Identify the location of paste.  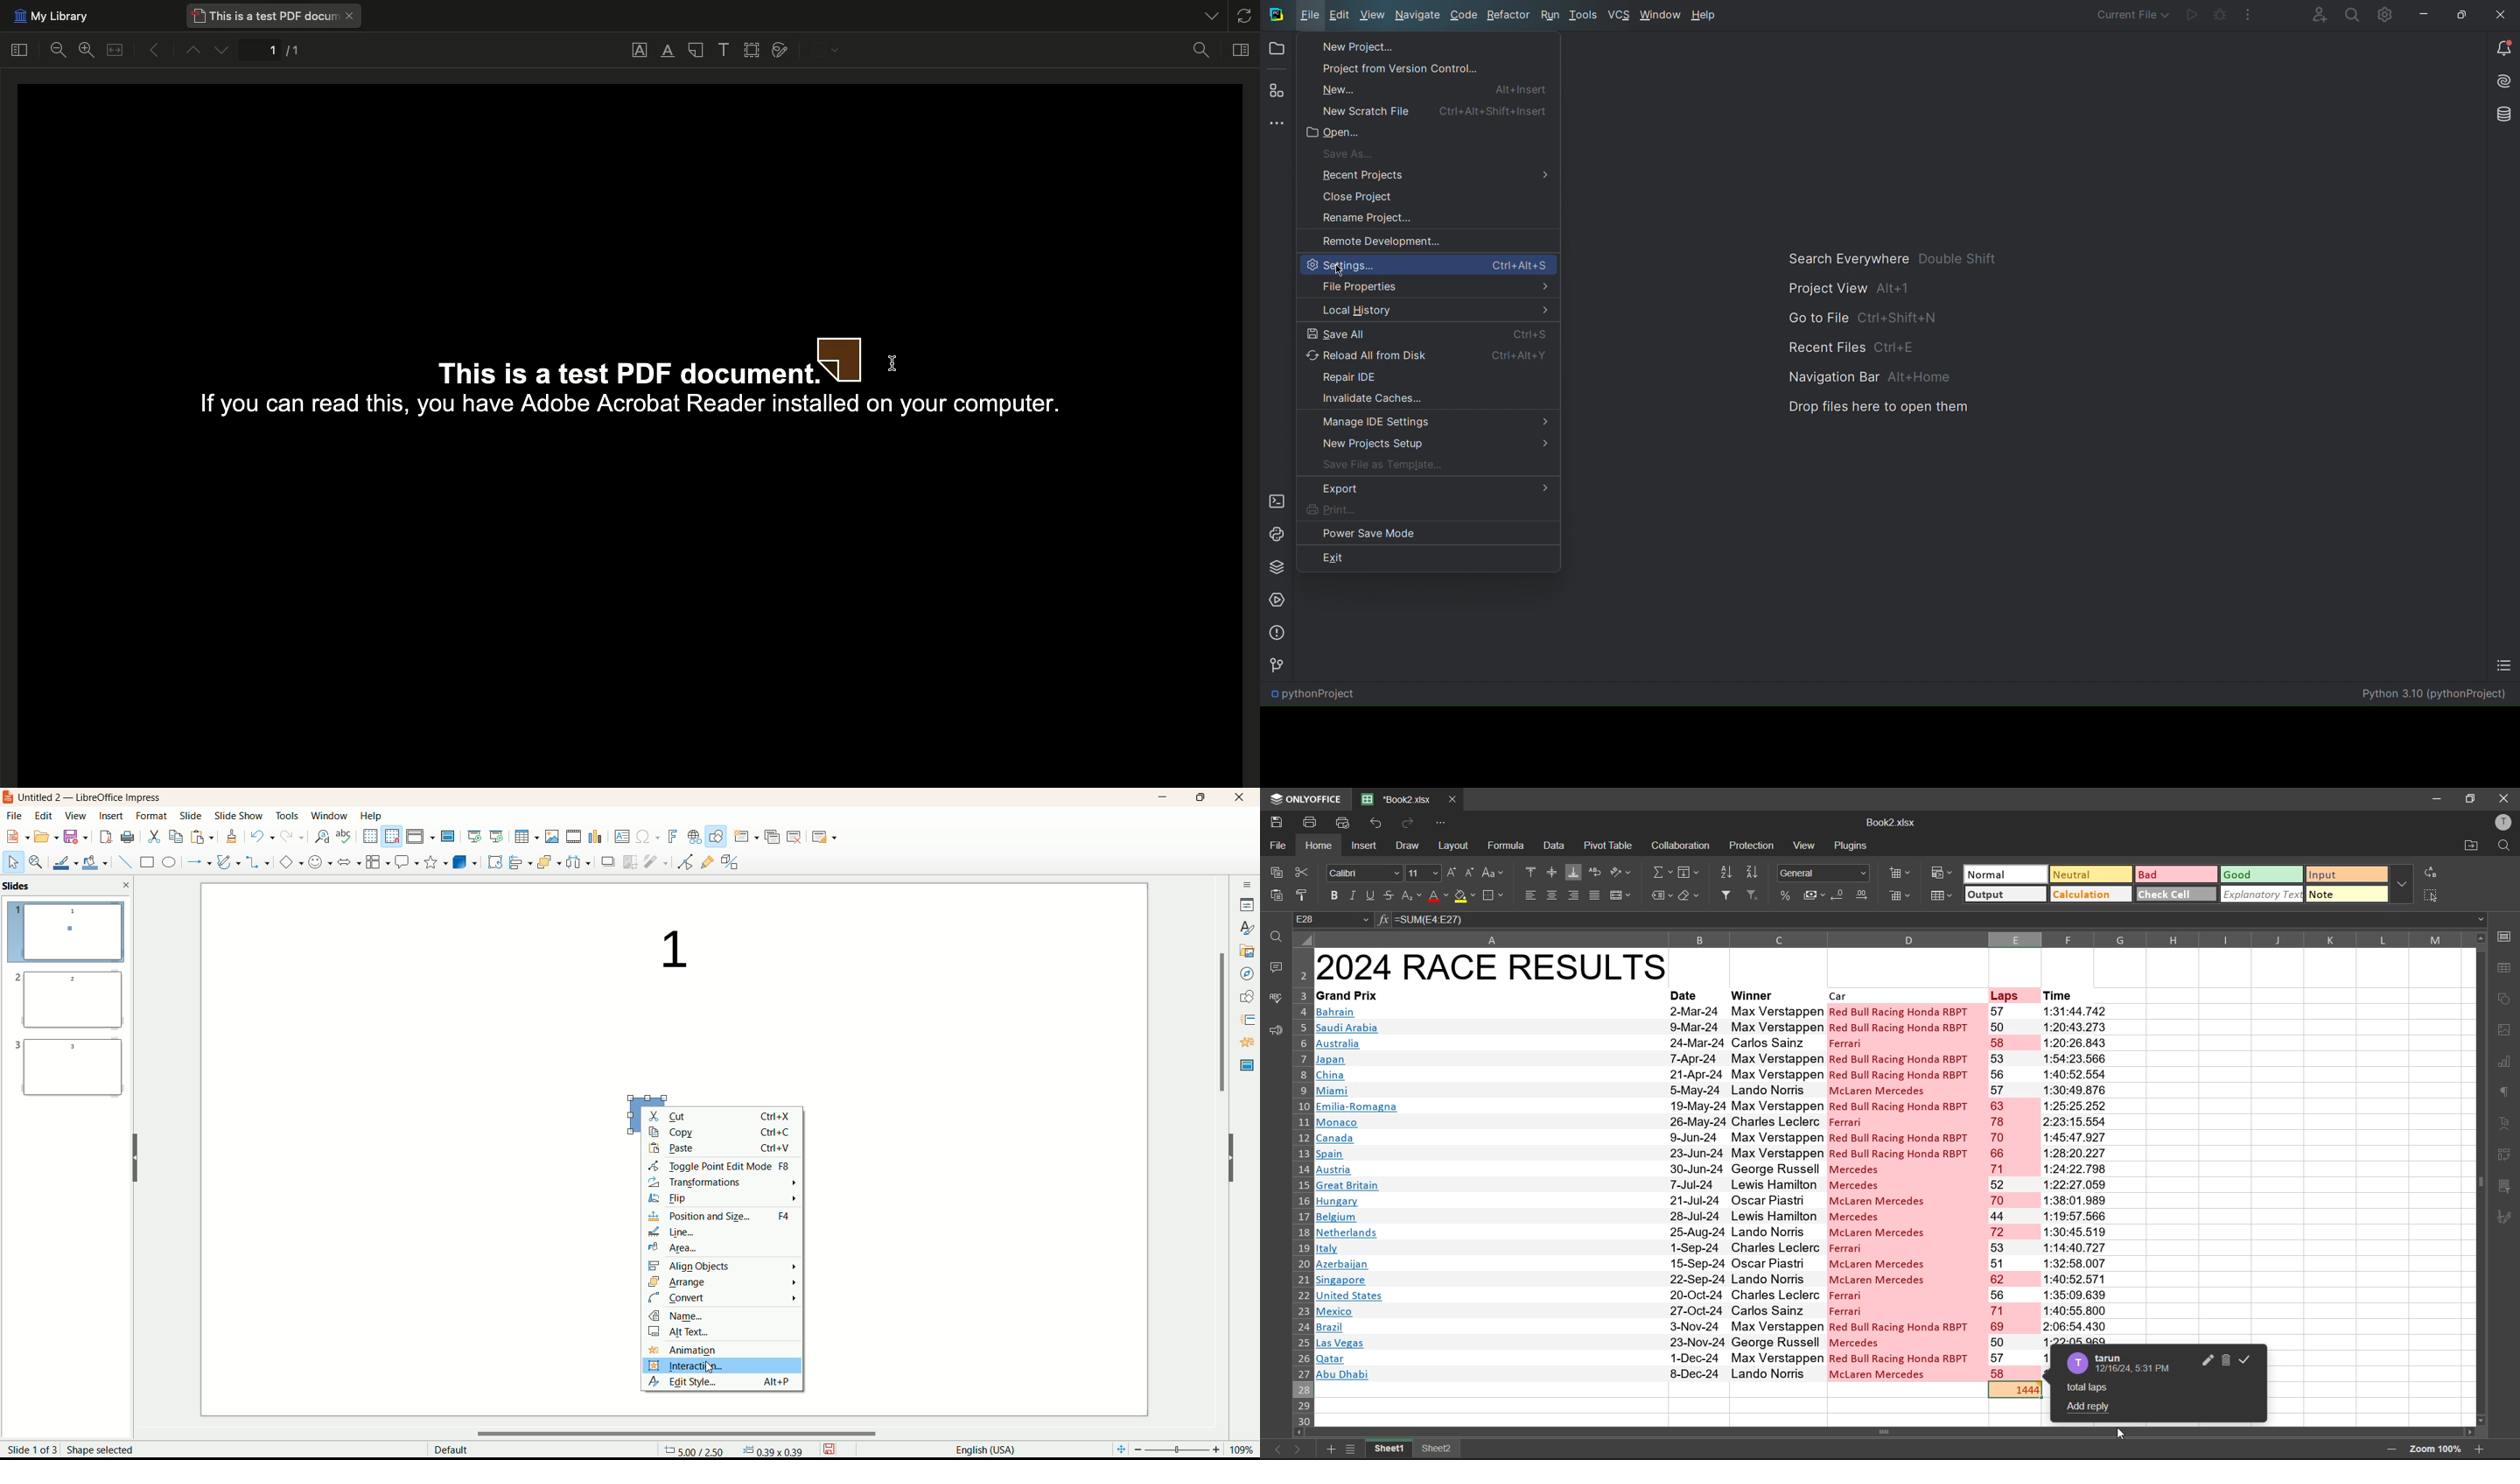
(1276, 892).